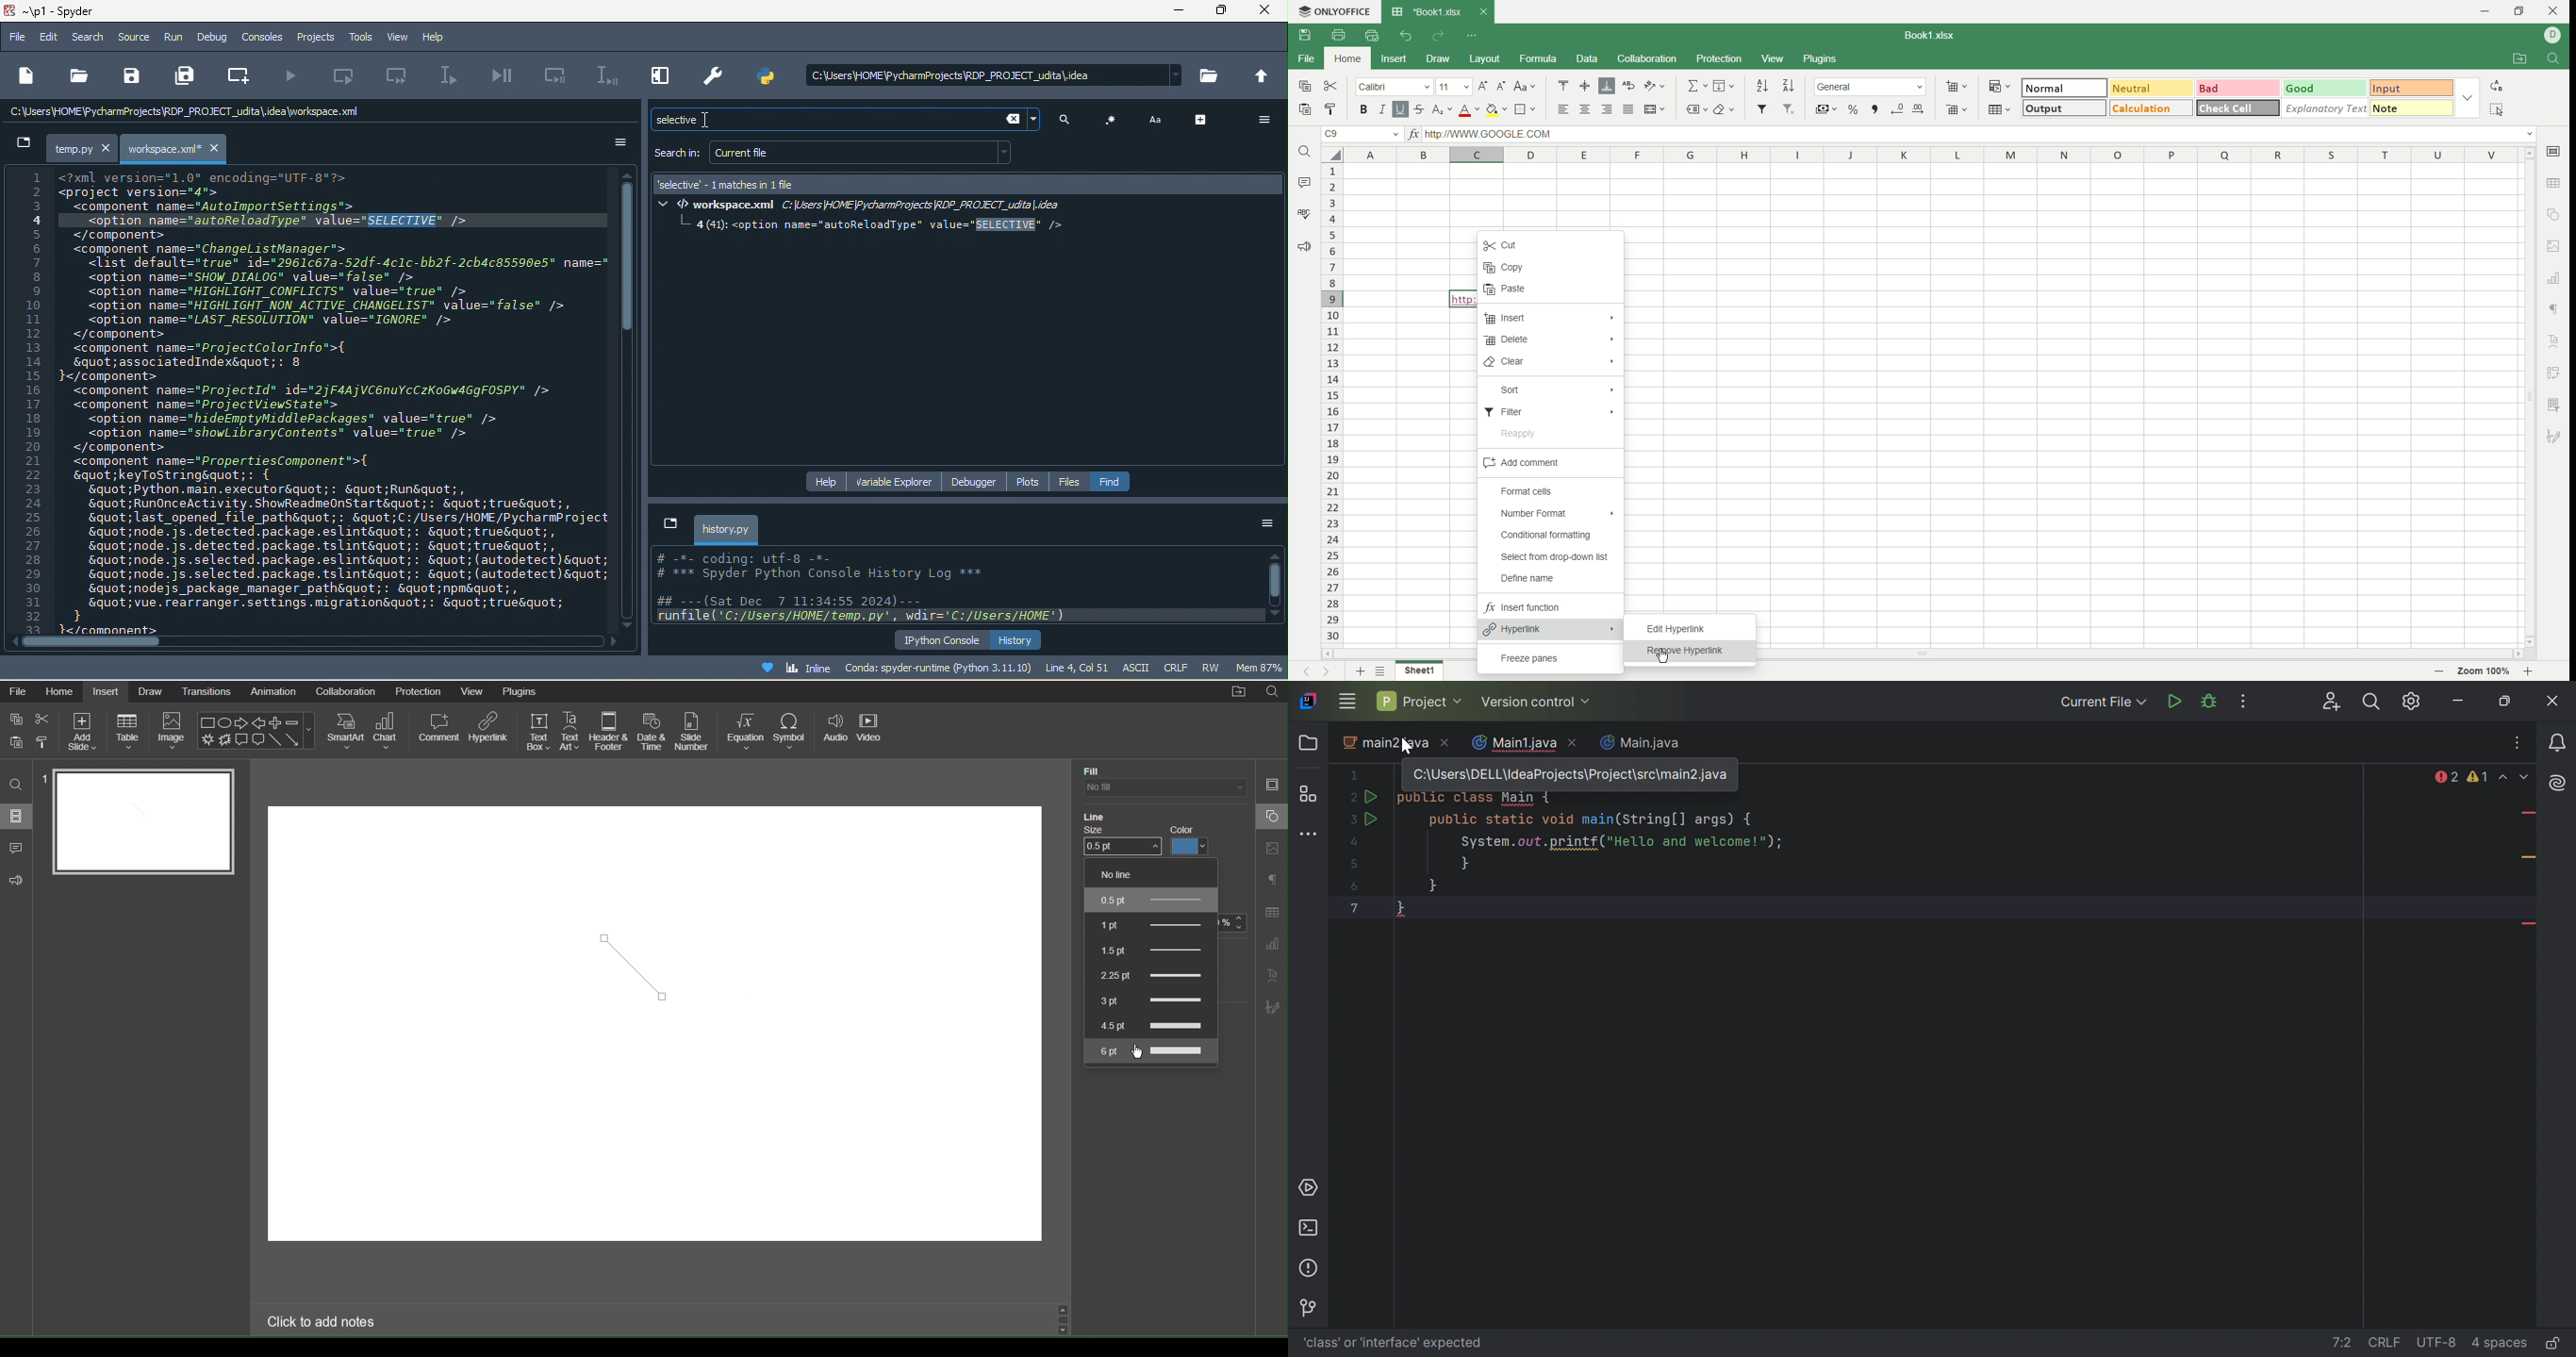 This screenshot has height=1372, width=2576. I want to click on public class Main {, so click(1475, 799).